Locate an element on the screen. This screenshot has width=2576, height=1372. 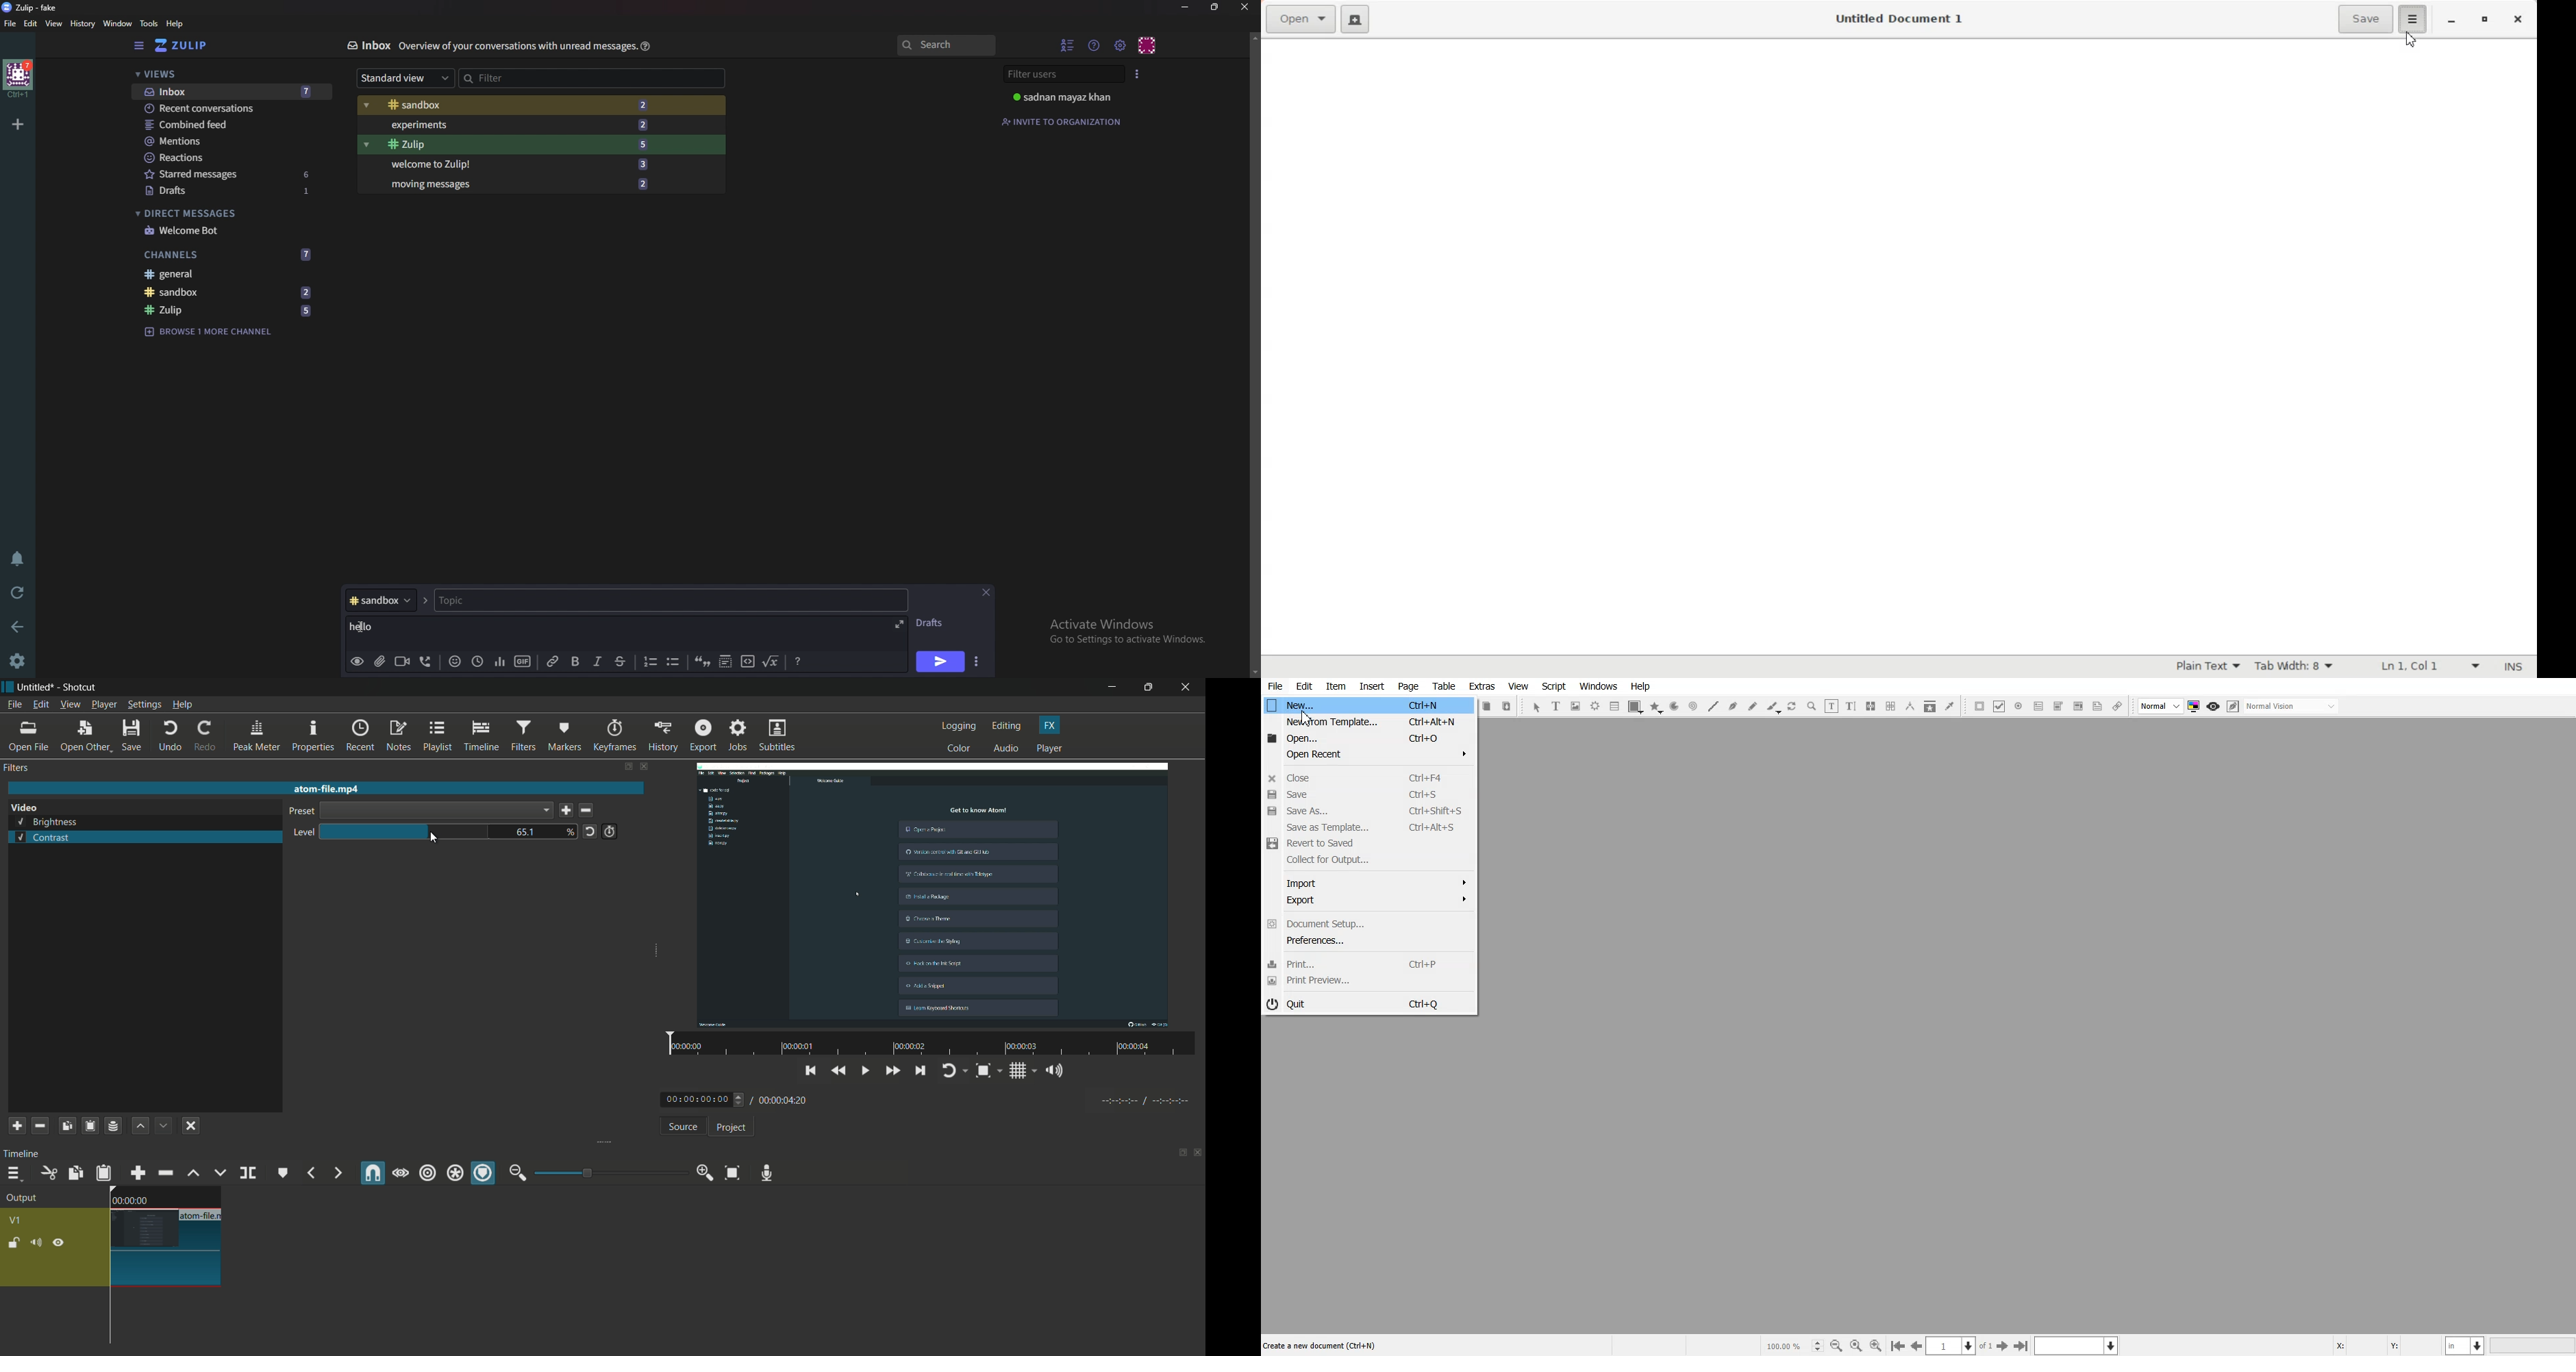
Edit is located at coordinates (1303, 687).